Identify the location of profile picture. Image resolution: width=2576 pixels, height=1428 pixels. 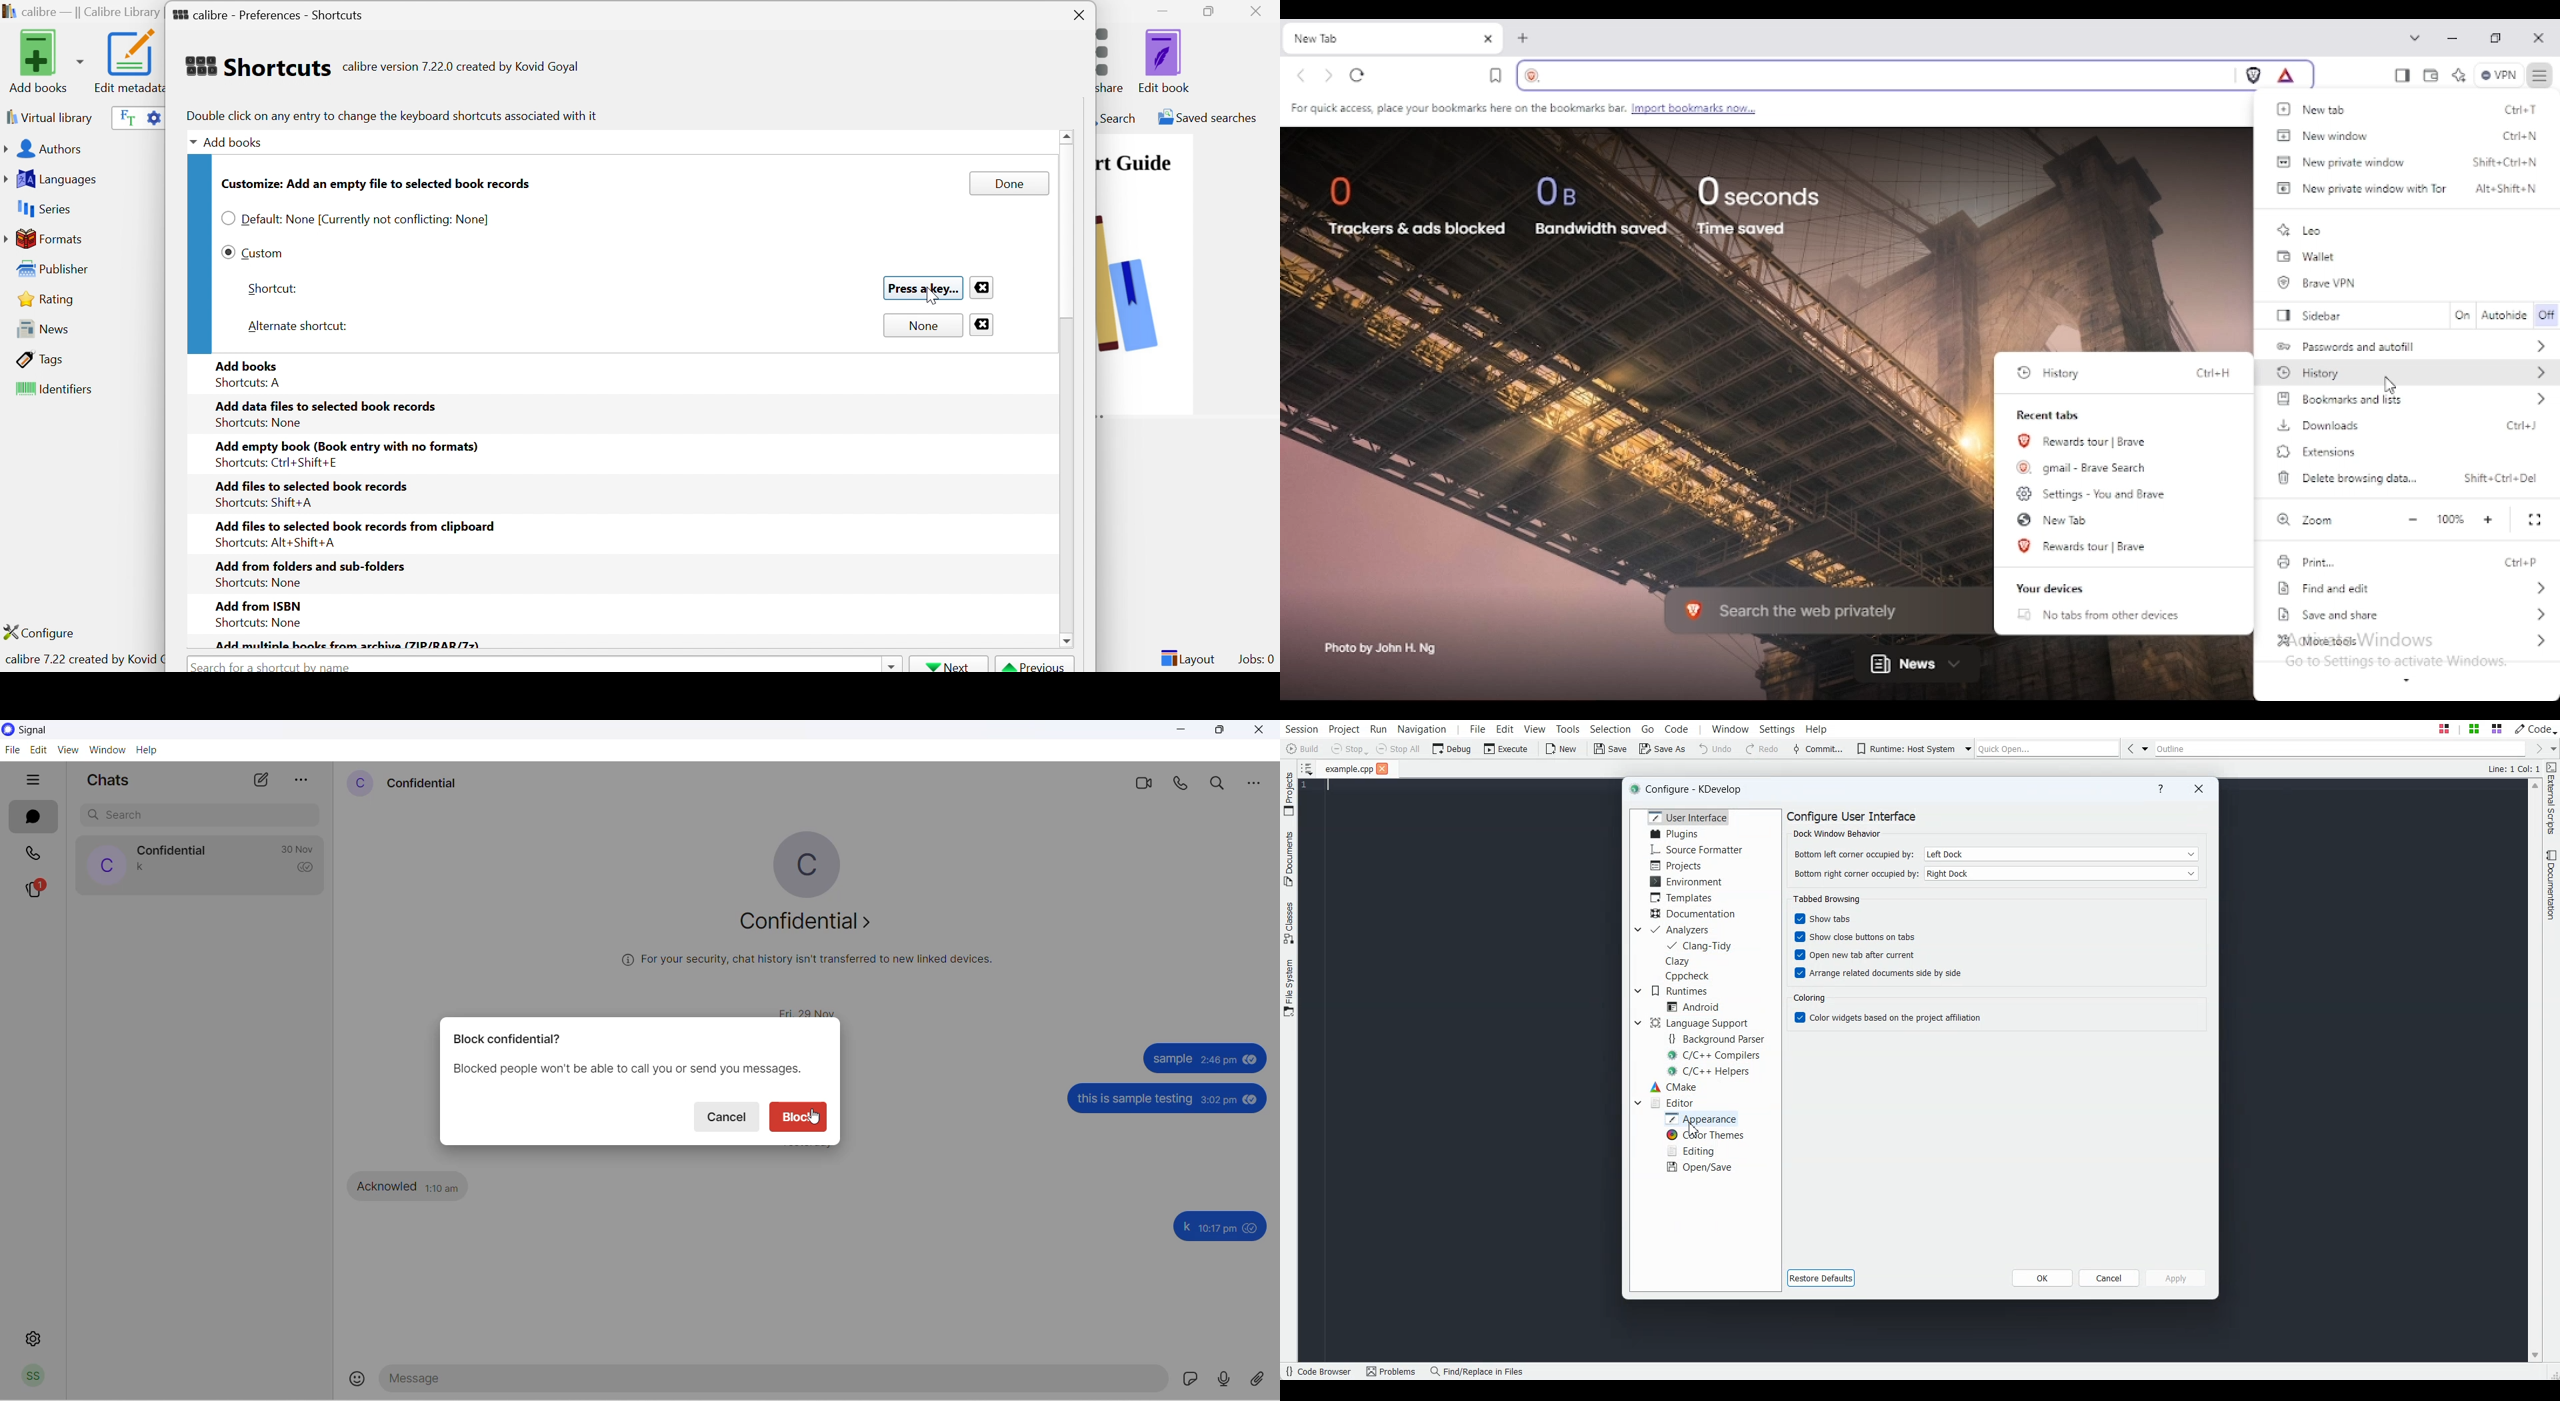
(105, 864).